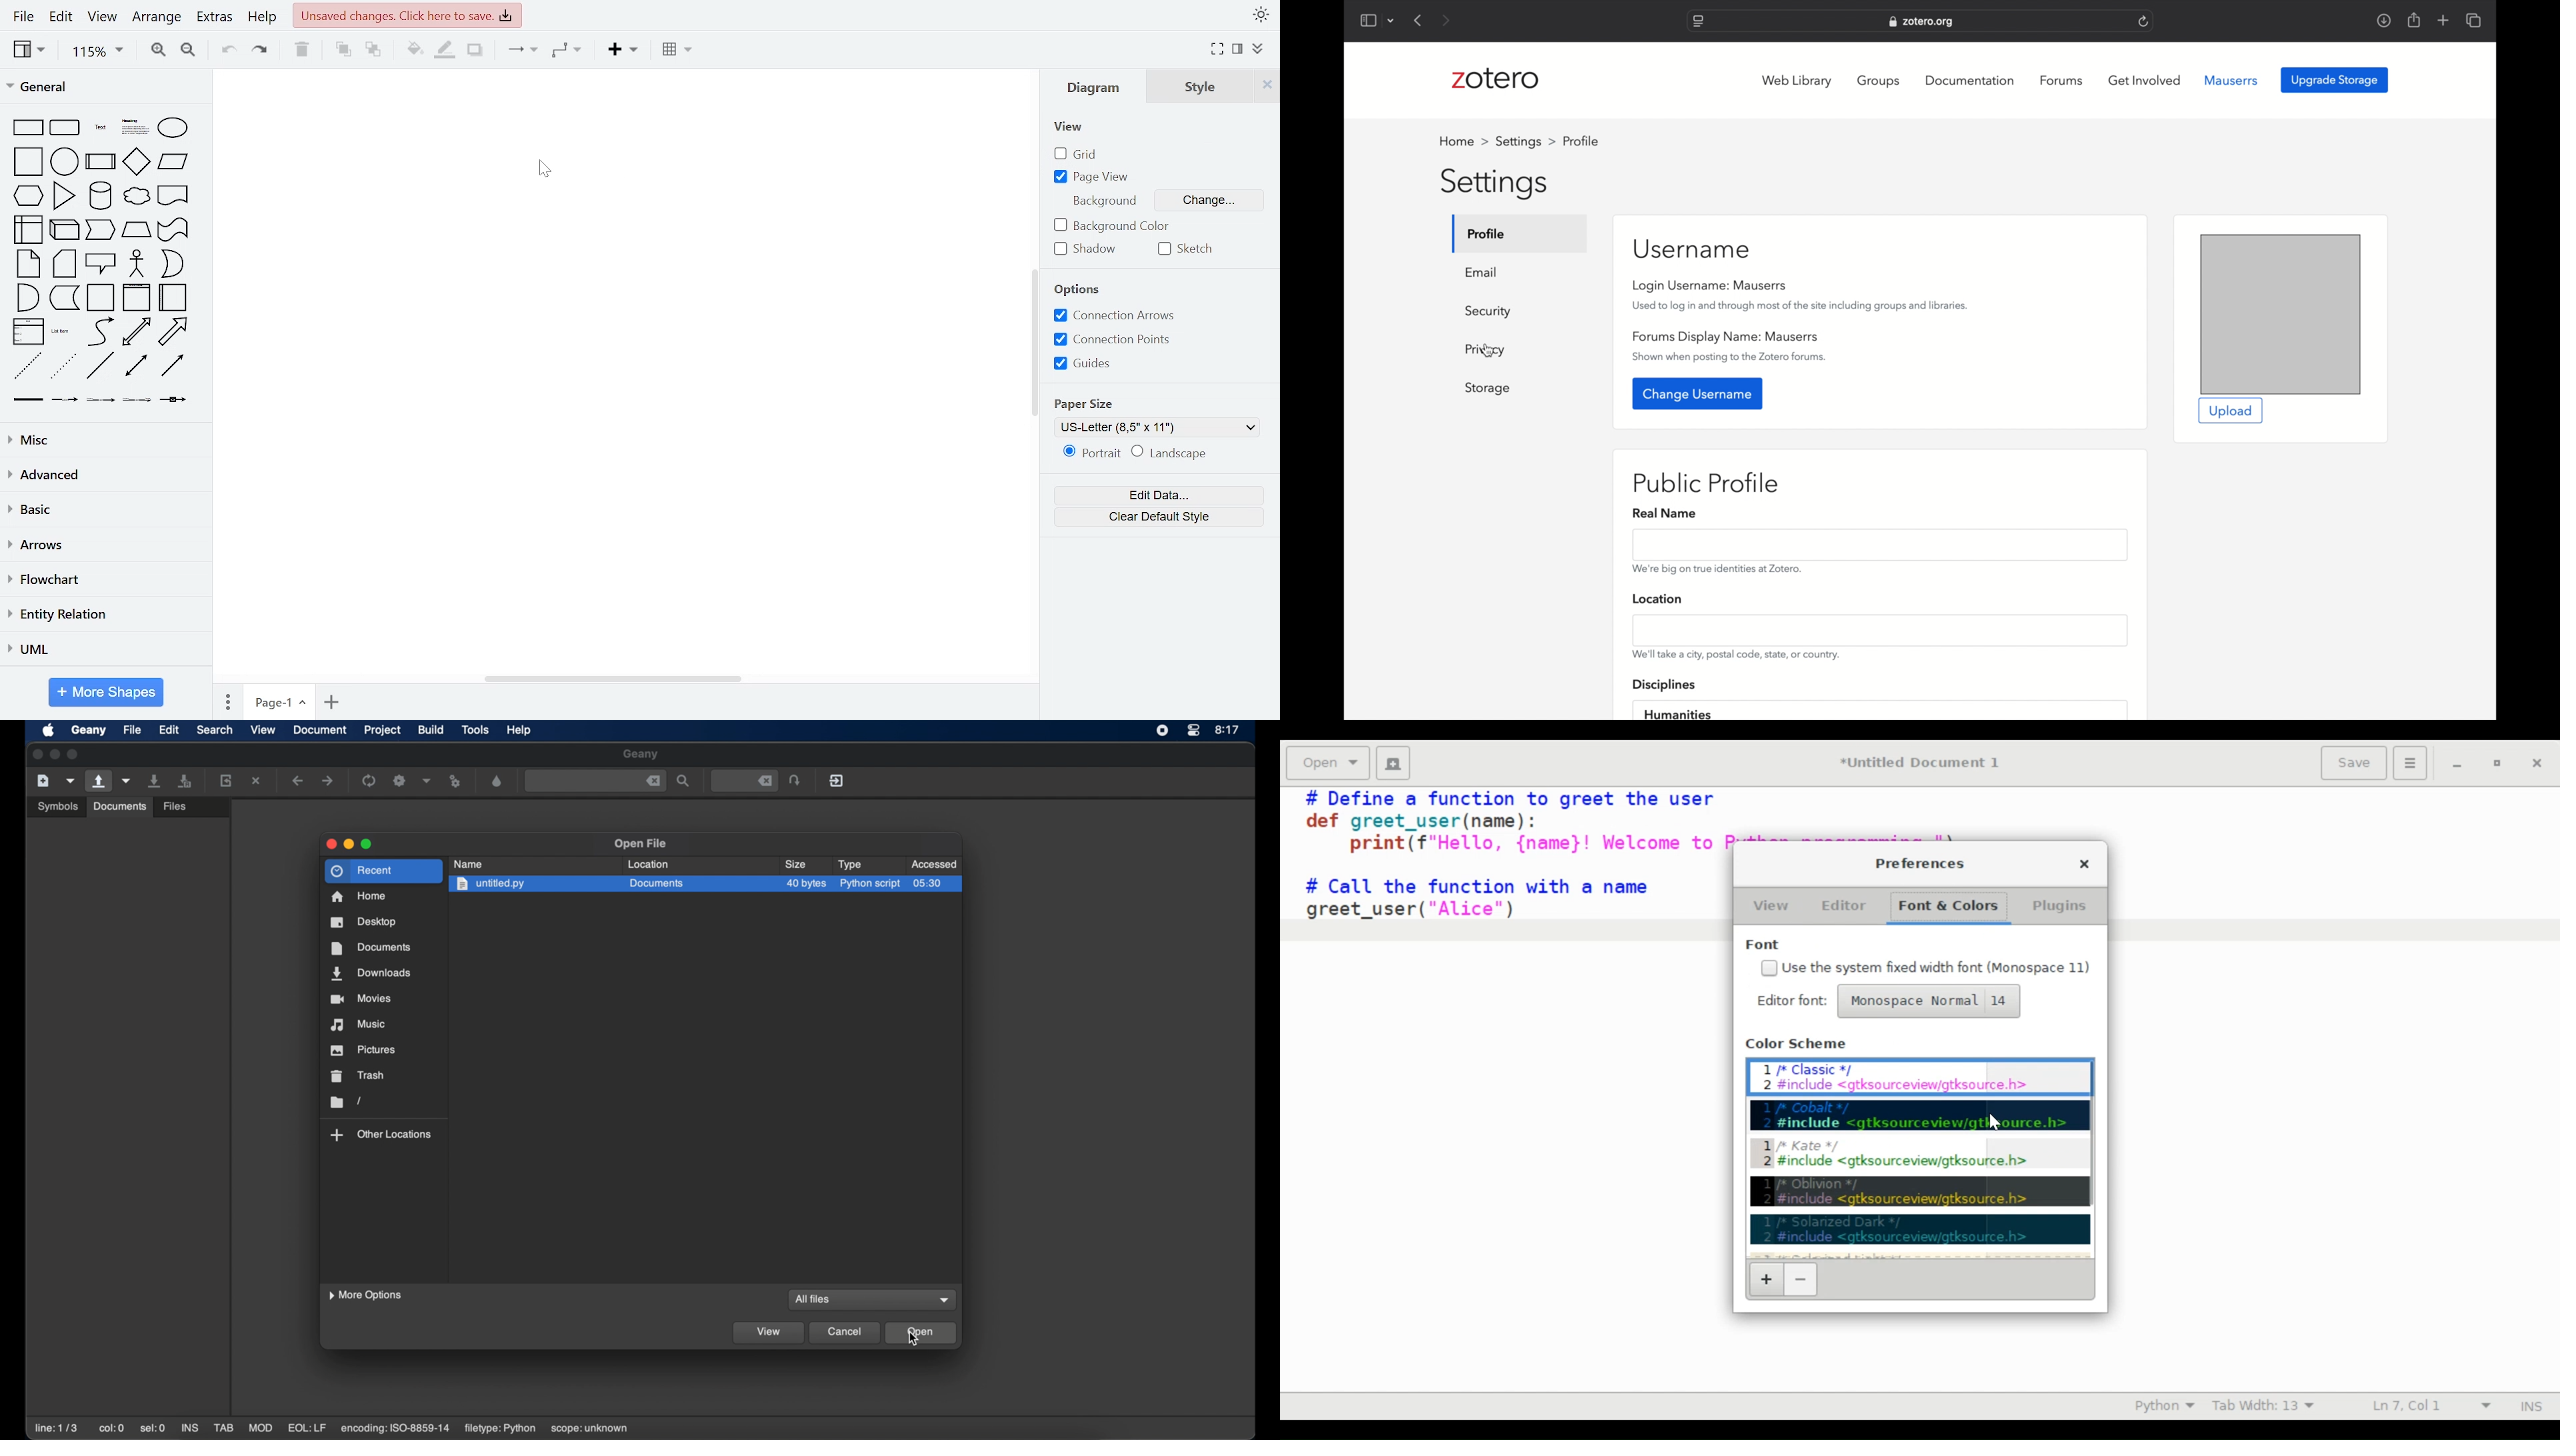 The height and width of the screenshot is (1456, 2576). Describe the element at coordinates (2473, 20) in the screenshot. I see `show tab overview` at that location.